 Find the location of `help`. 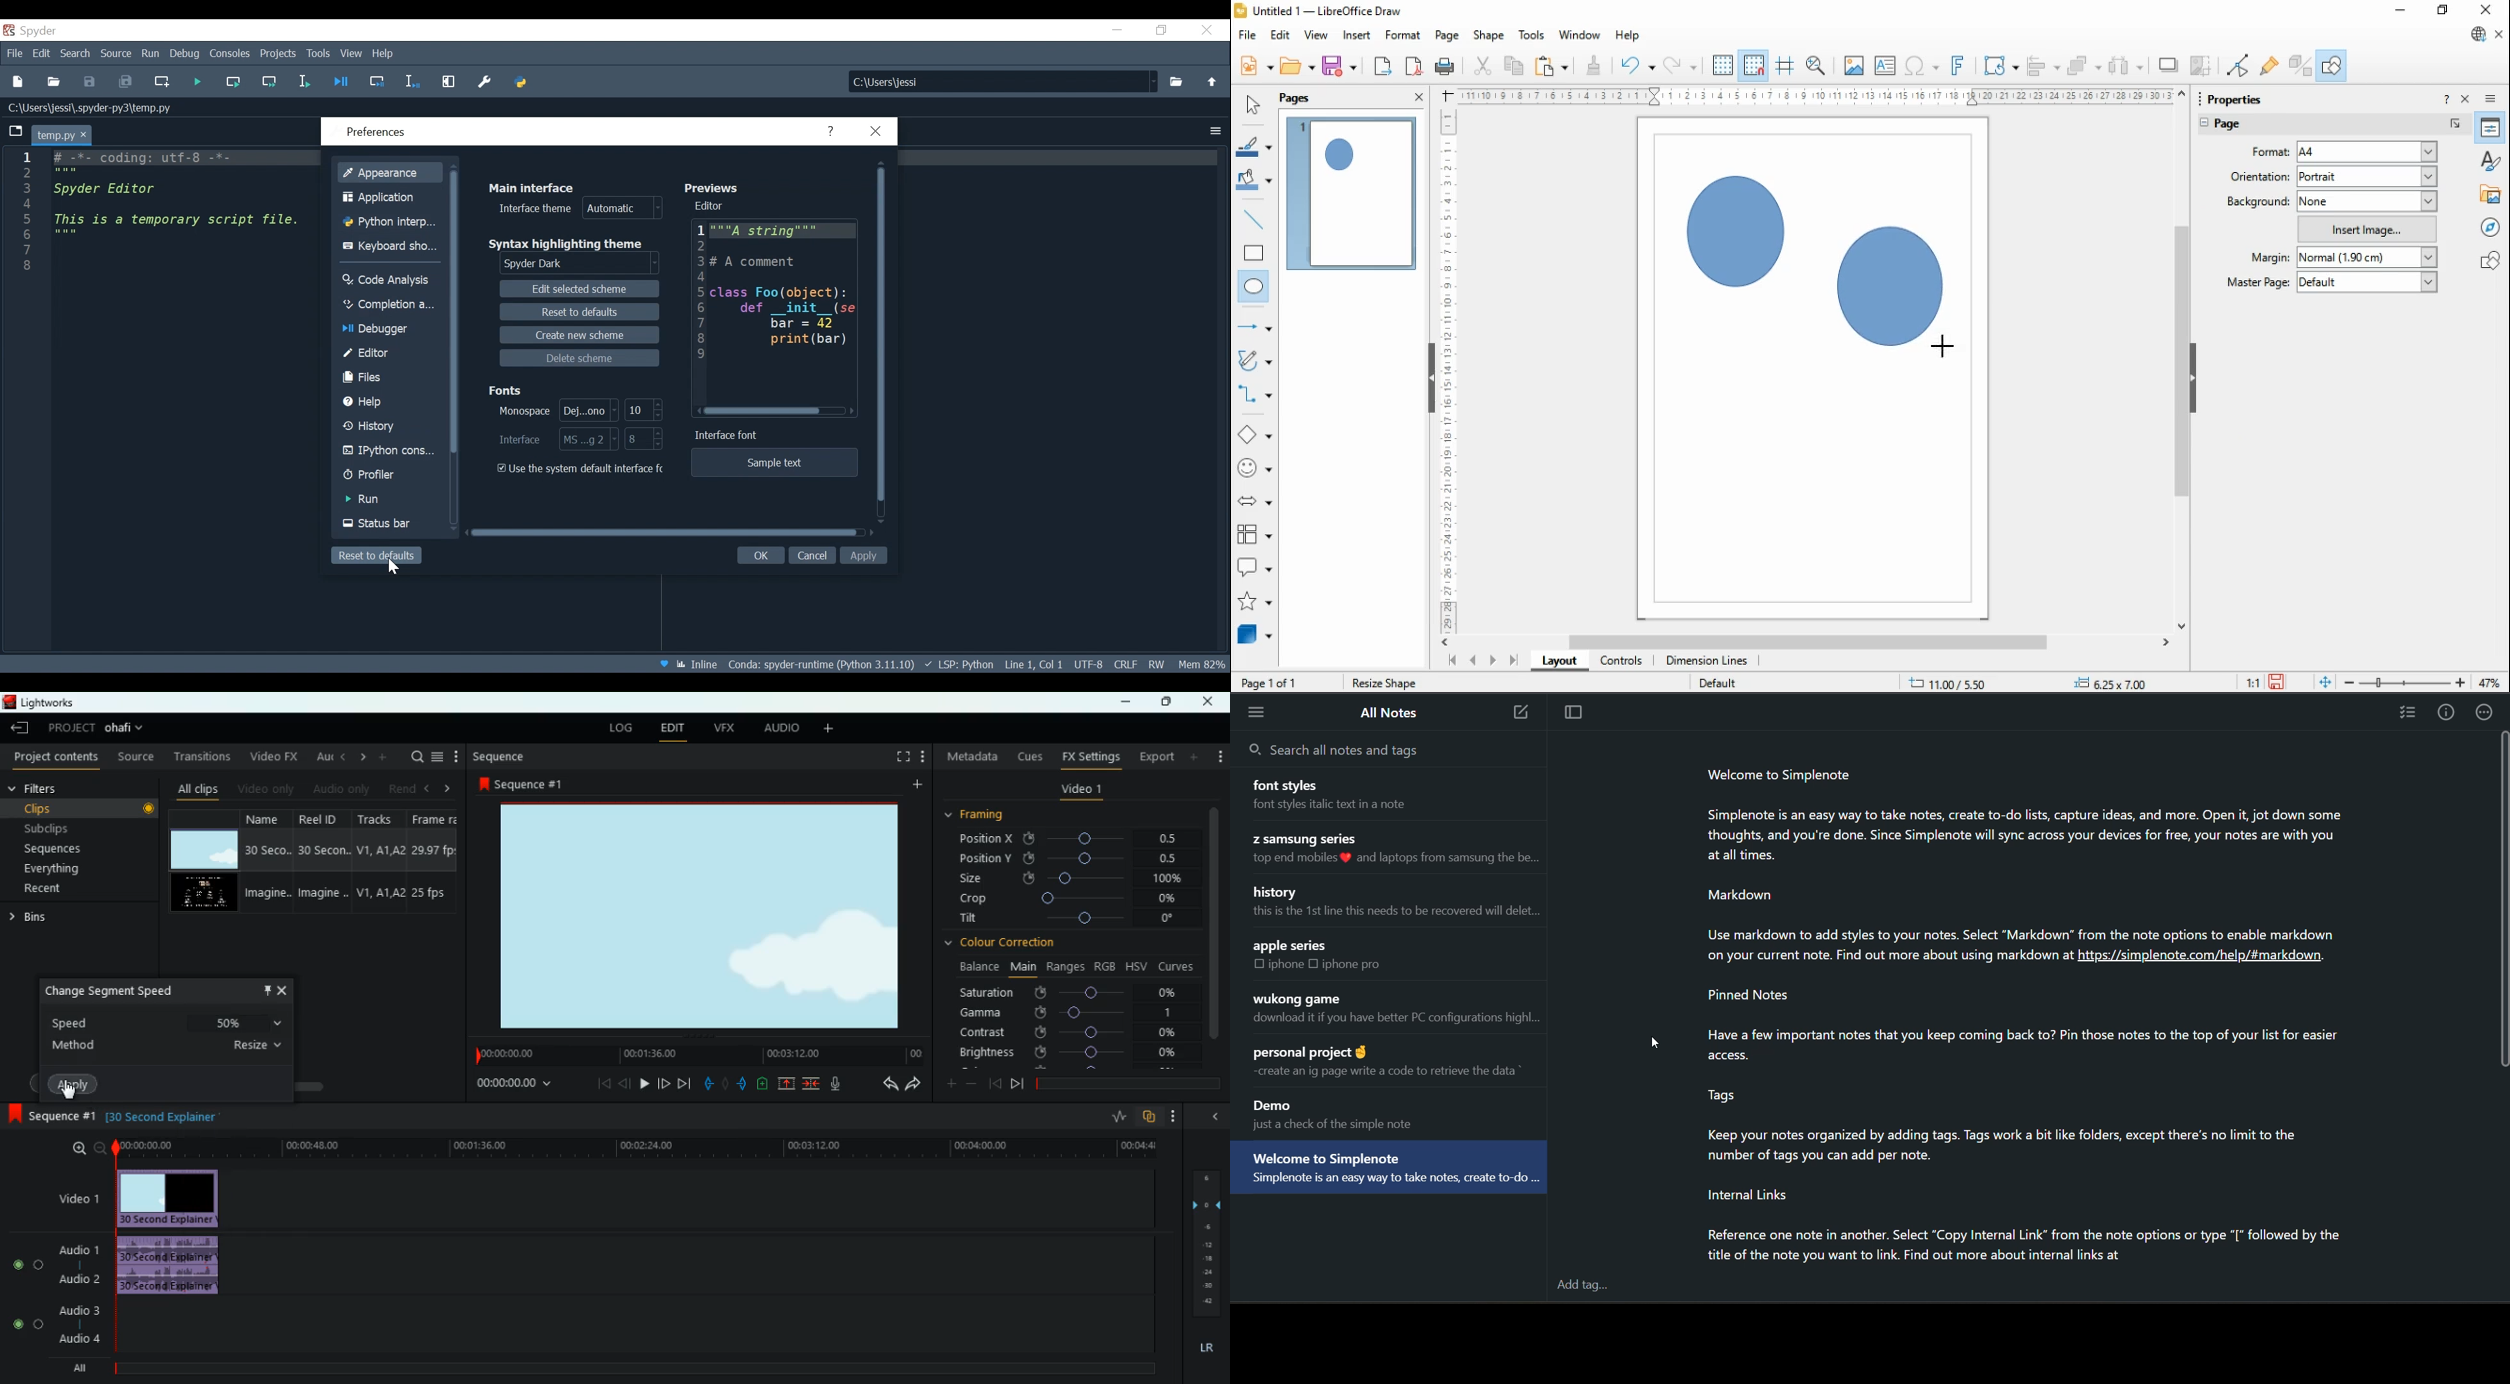

help is located at coordinates (1628, 36).